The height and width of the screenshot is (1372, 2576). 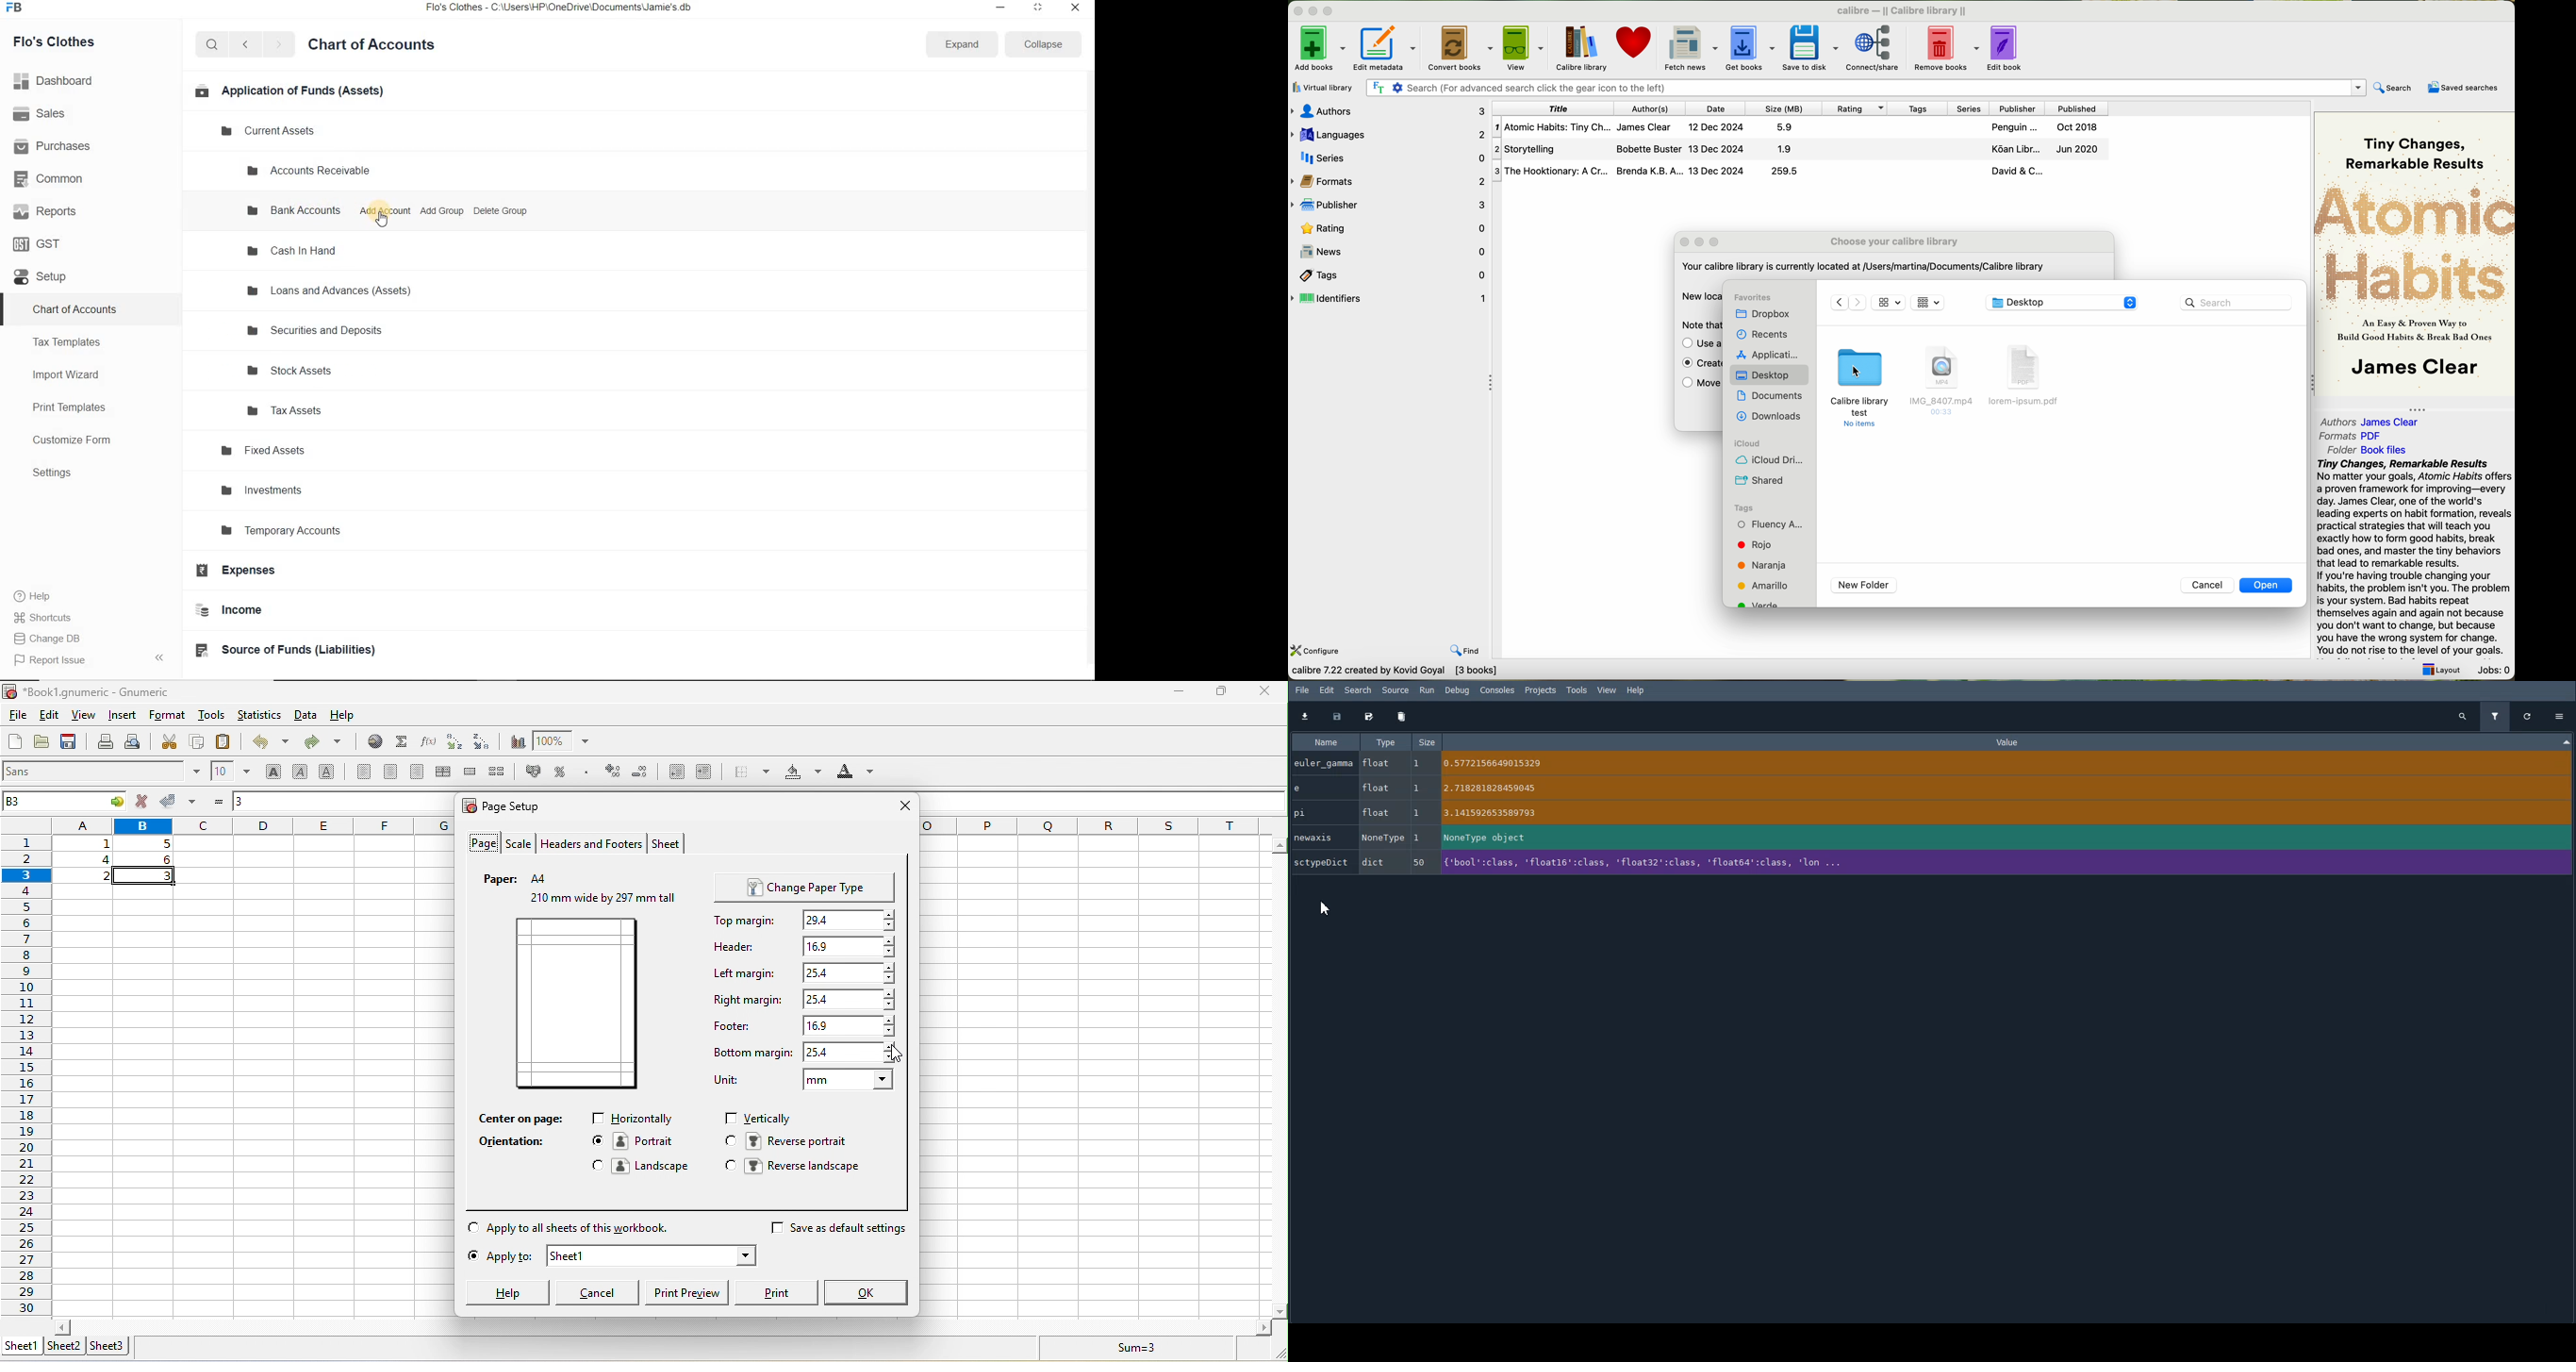 I want to click on Expenses, so click(x=251, y=573).